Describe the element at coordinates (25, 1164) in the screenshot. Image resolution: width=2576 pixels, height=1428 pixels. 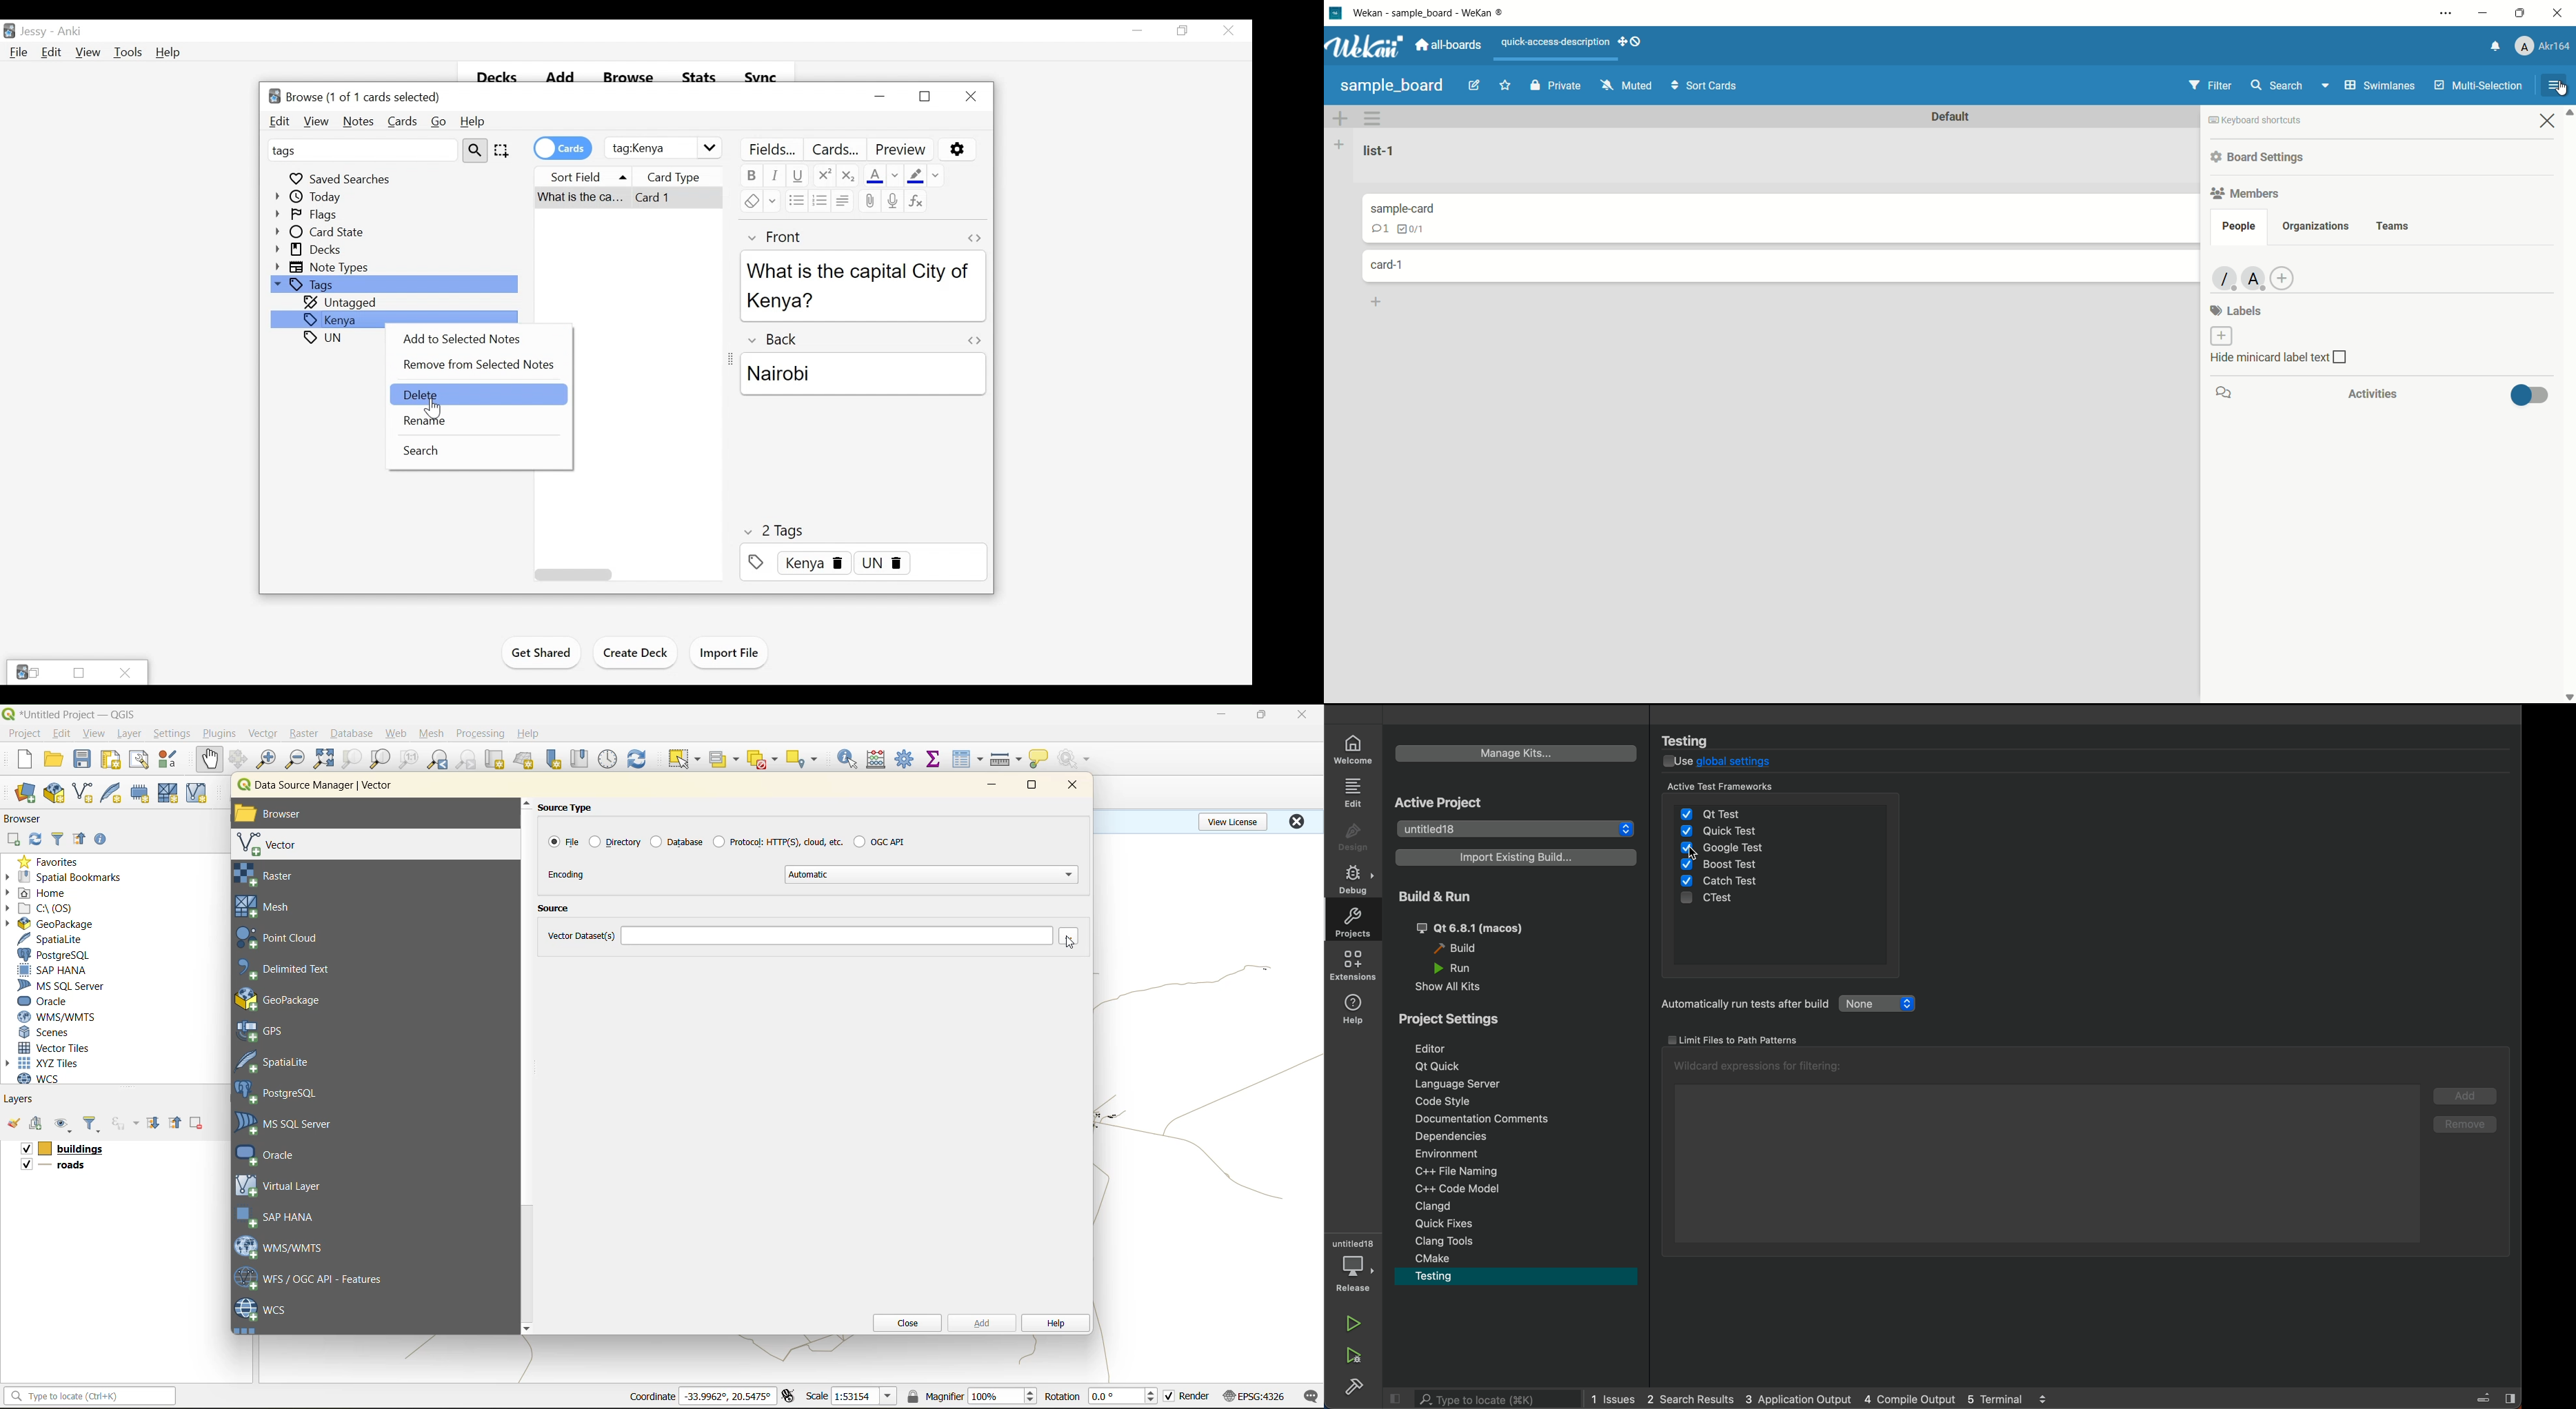
I see `checkbox` at that location.